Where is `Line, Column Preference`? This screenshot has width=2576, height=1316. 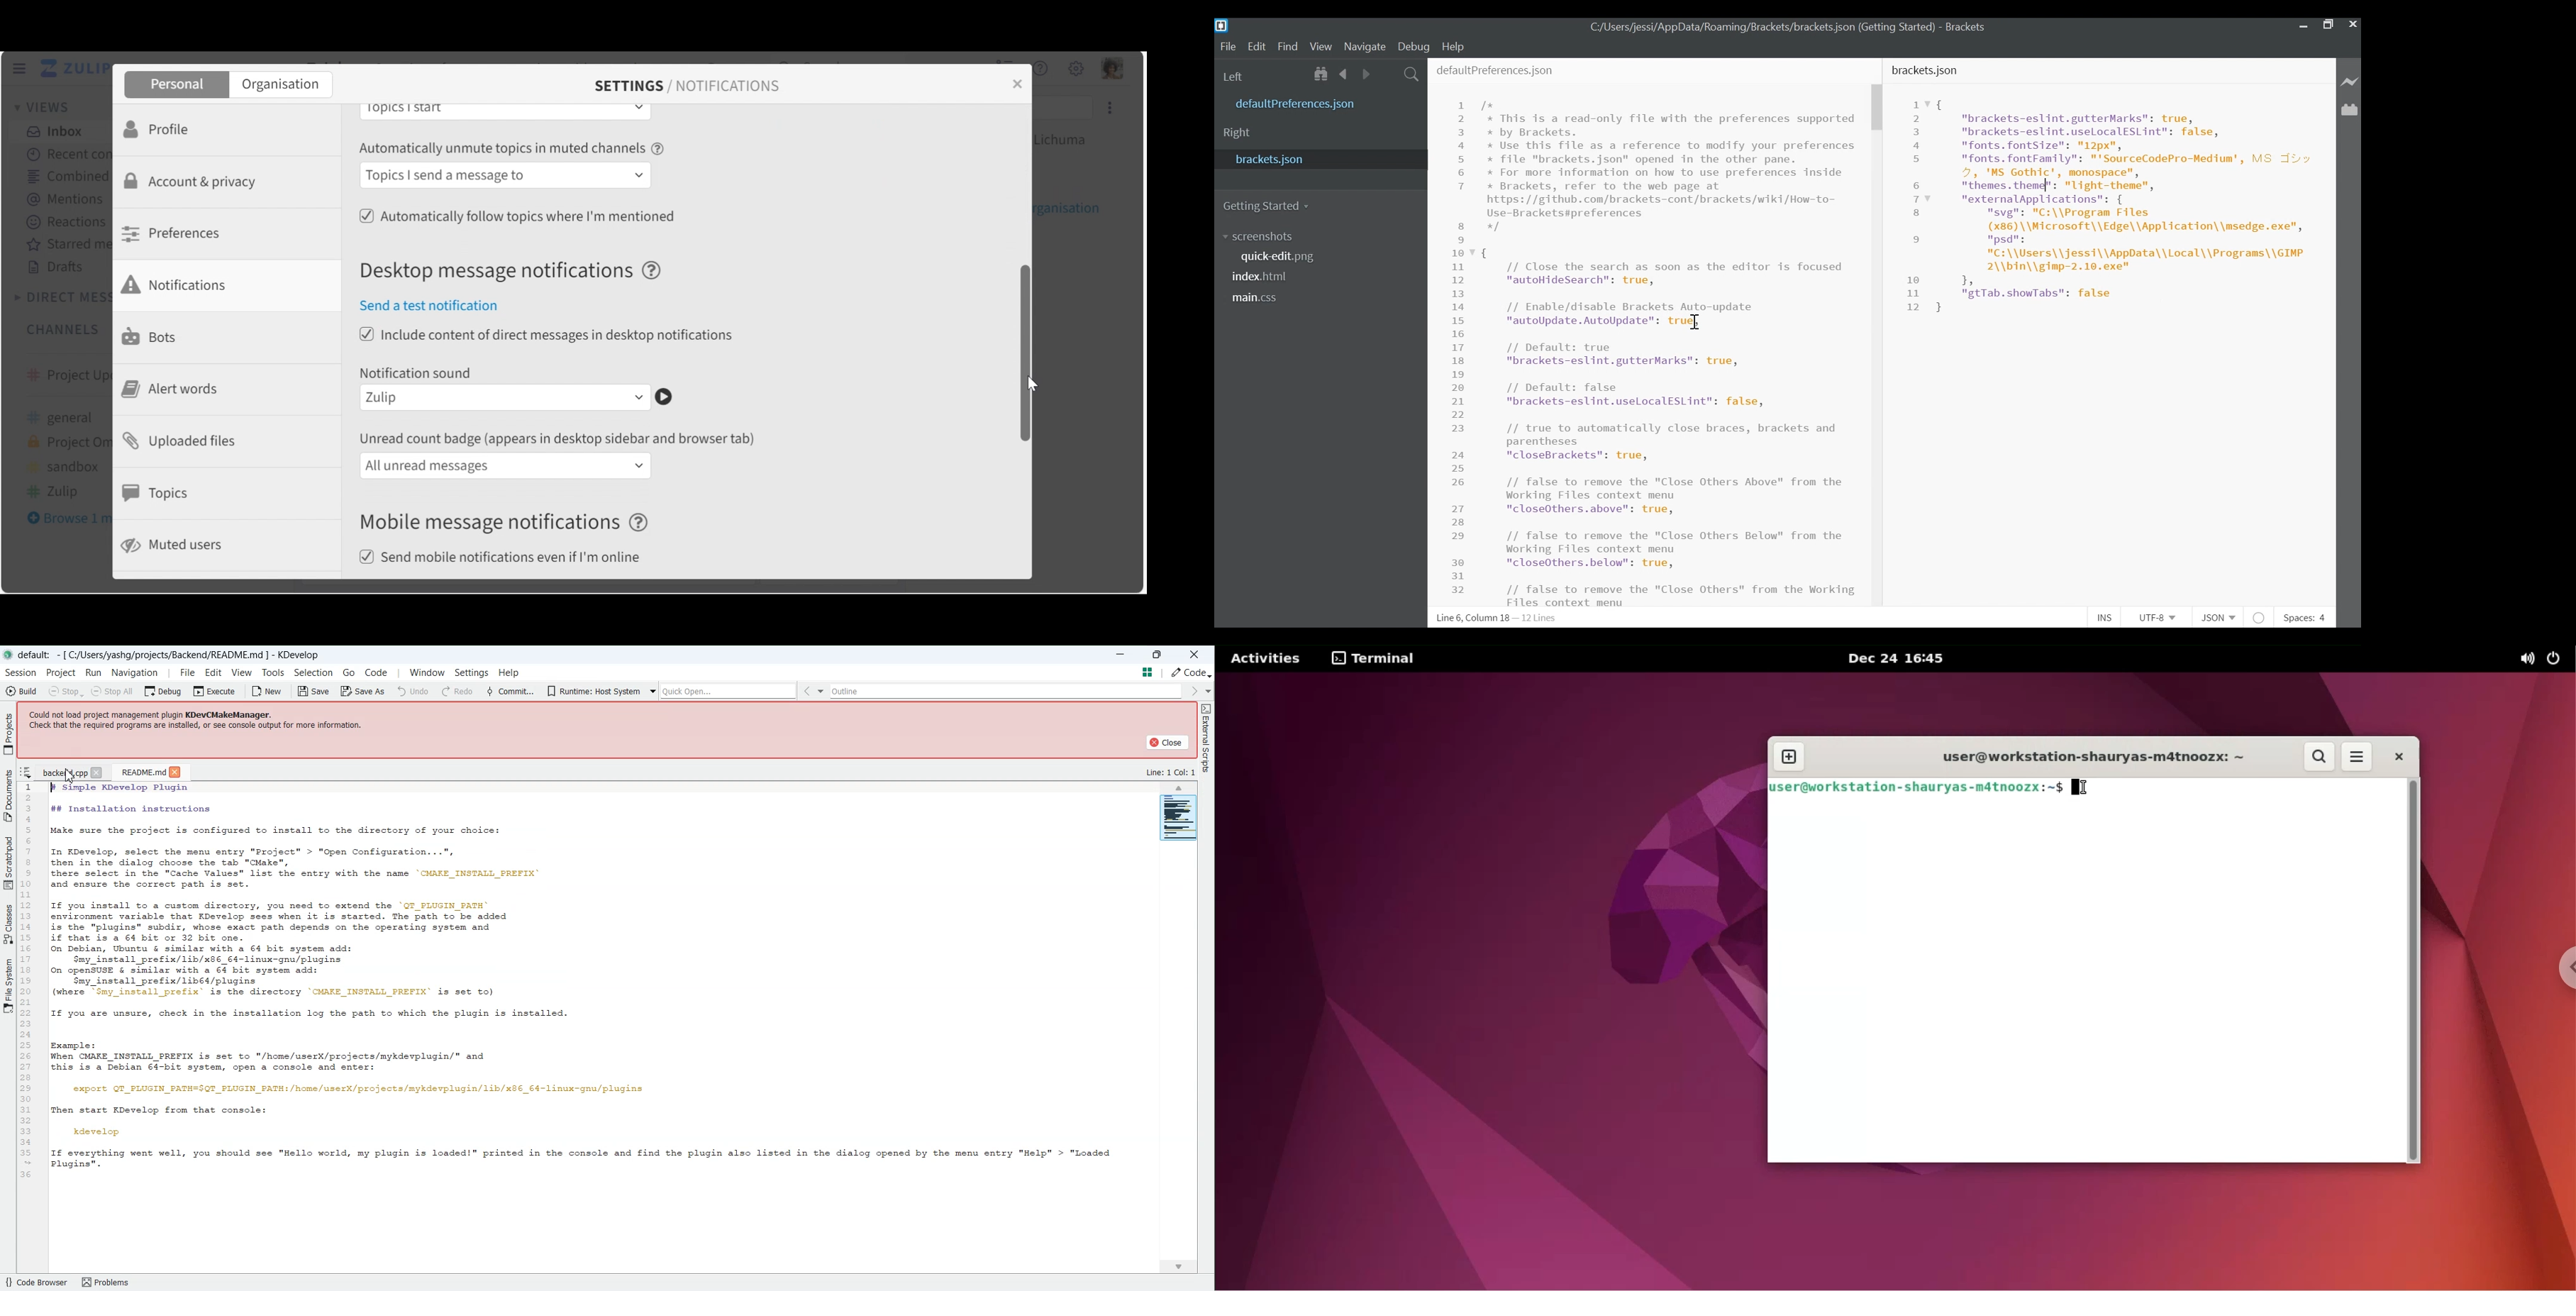
Line, Column Preference is located at coordinates (1495, 618).